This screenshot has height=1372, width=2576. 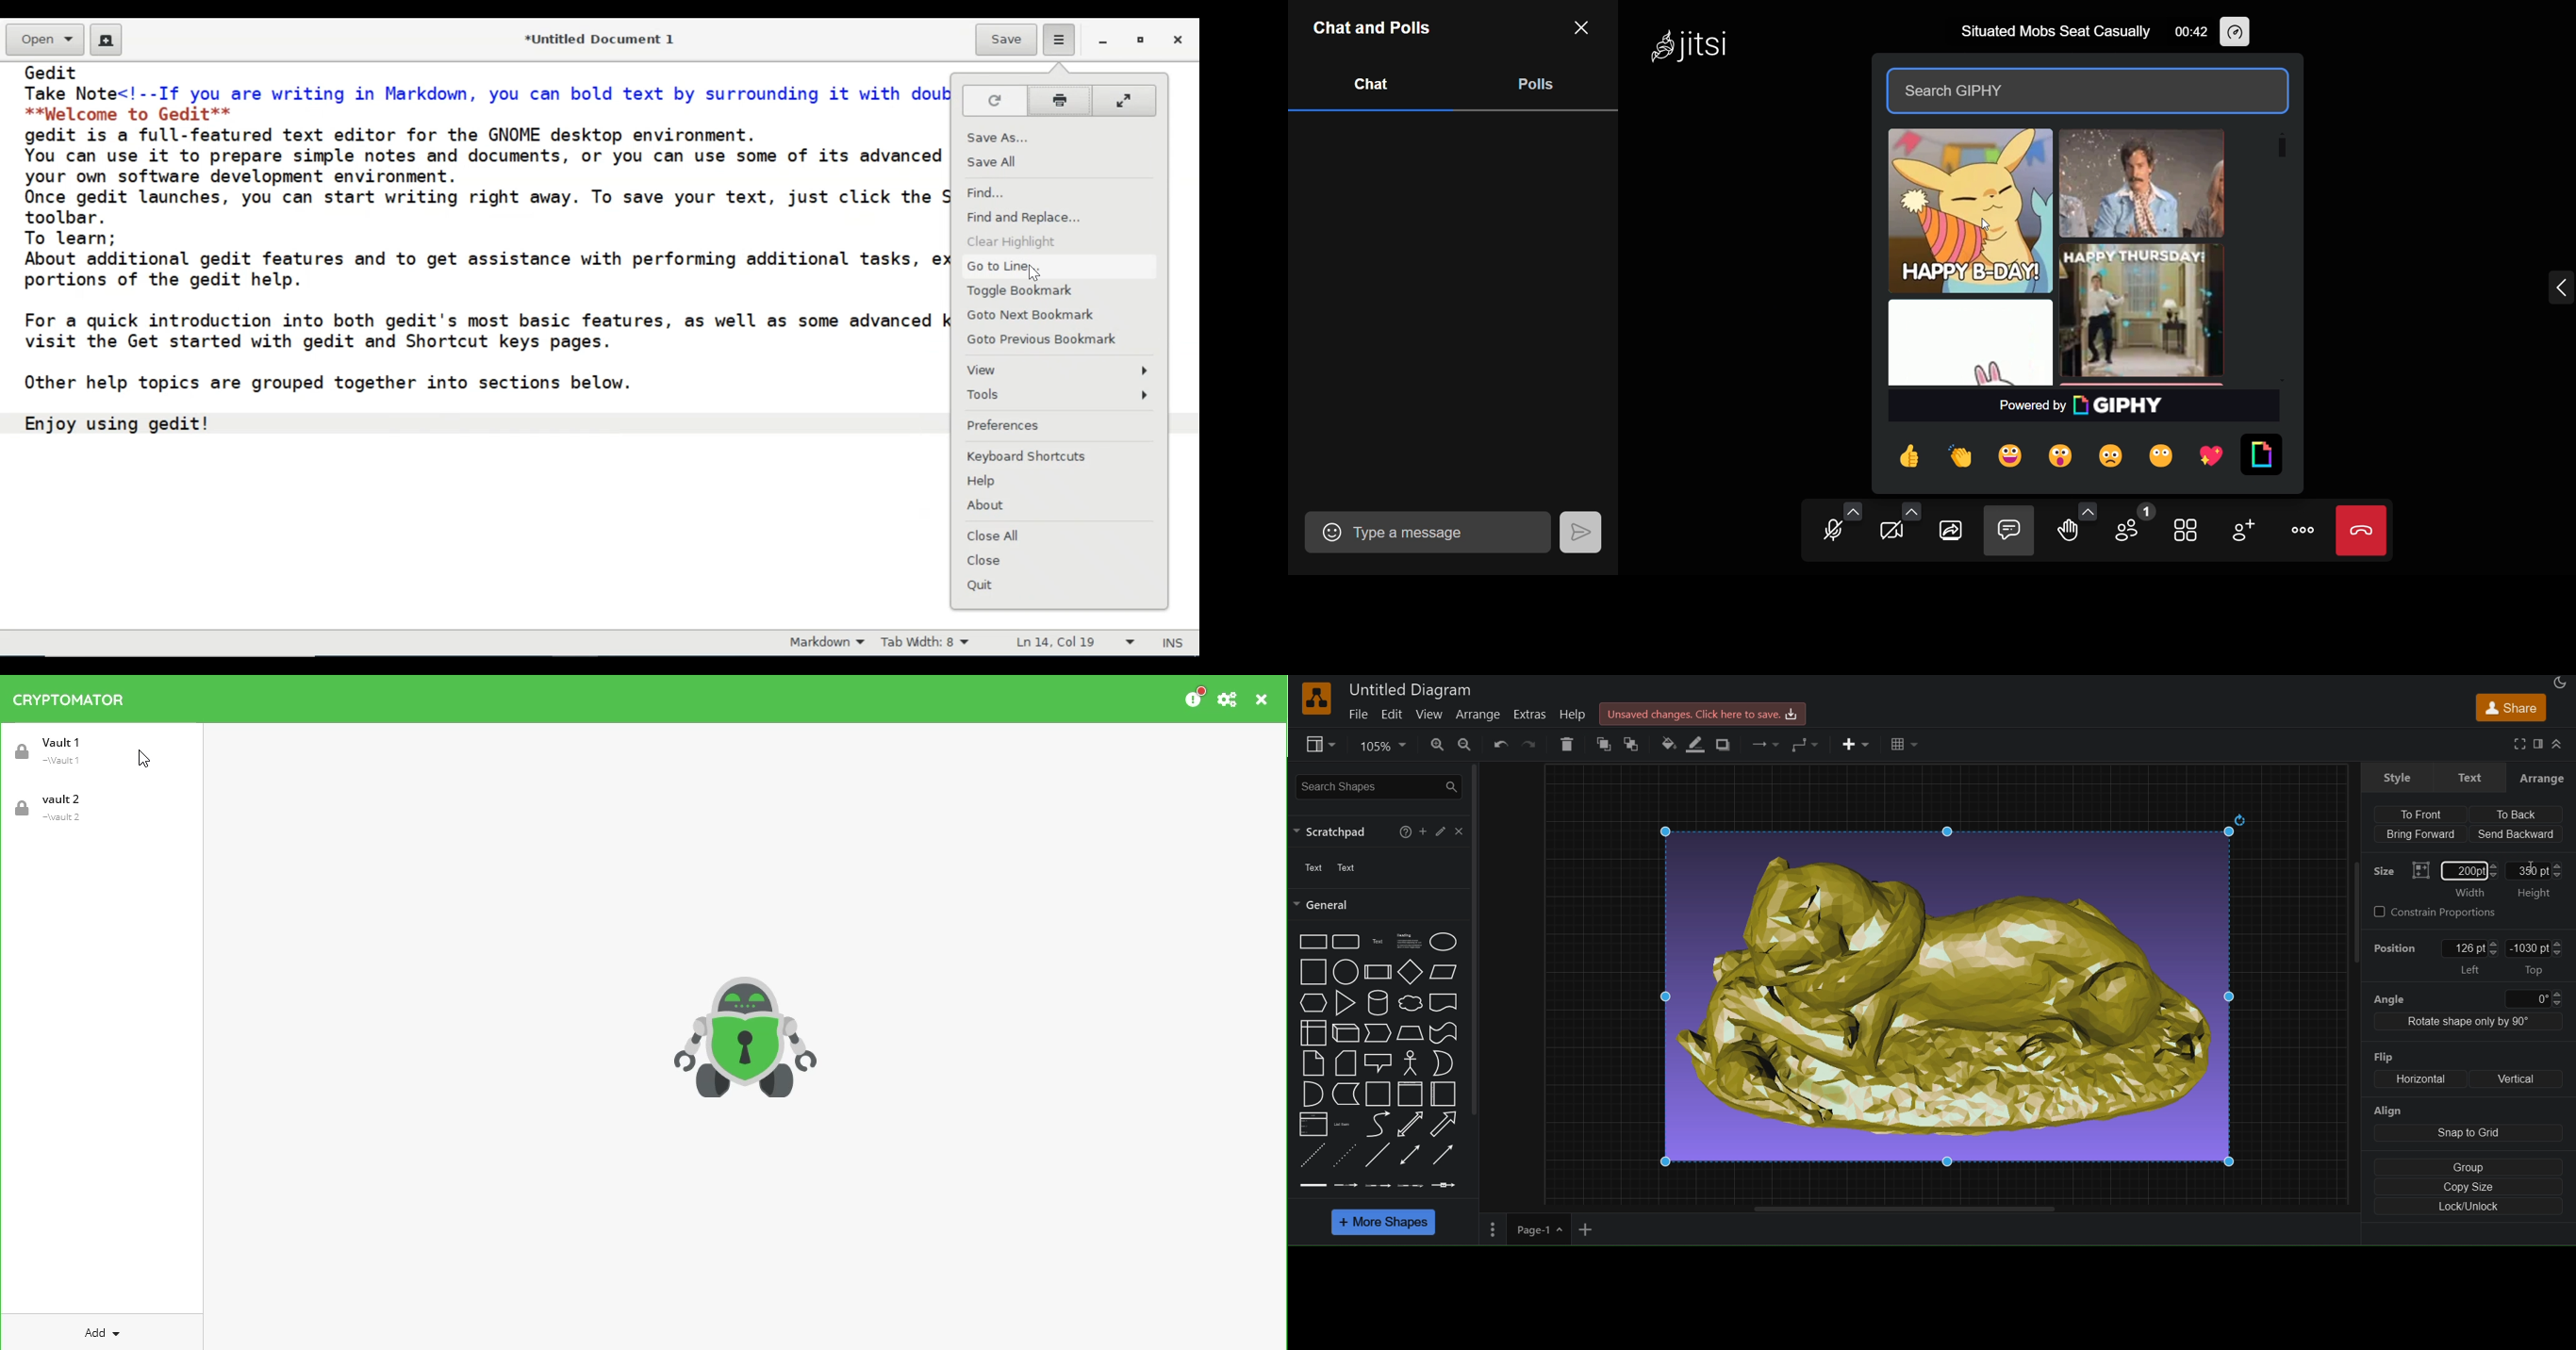 I want to click on group, so click(x=2464, y=1167).